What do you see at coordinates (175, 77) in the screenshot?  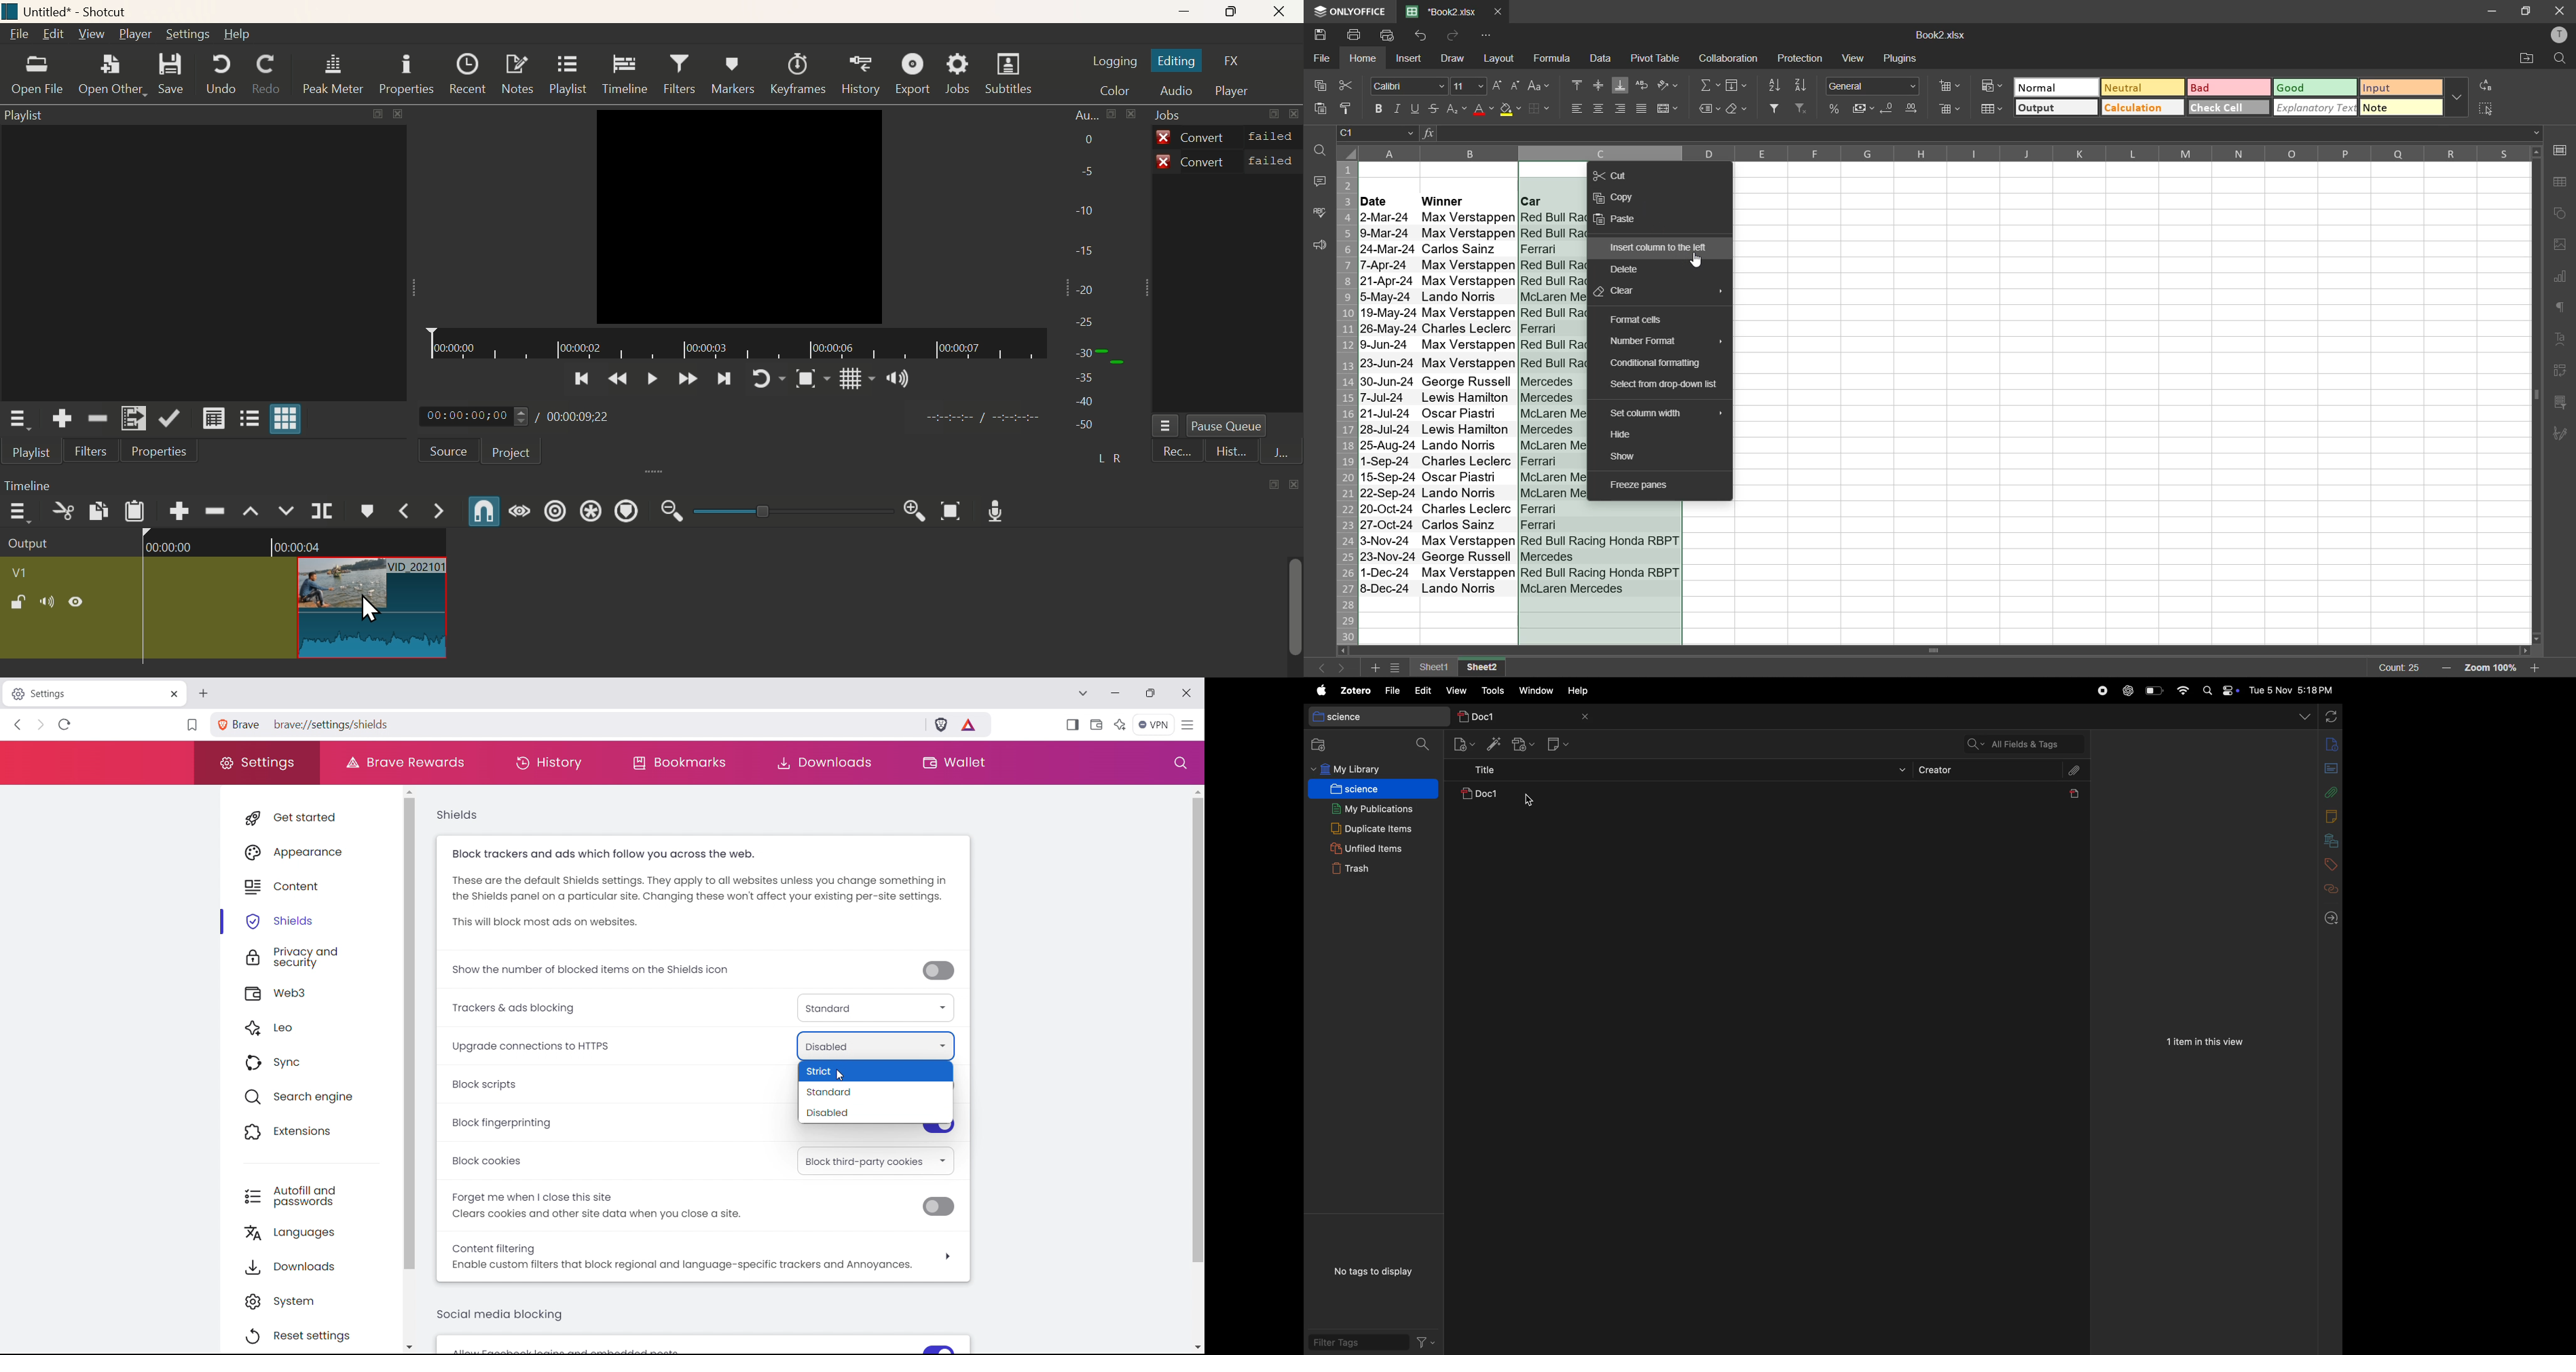 I see `Save` at bounding box center [175, 77].